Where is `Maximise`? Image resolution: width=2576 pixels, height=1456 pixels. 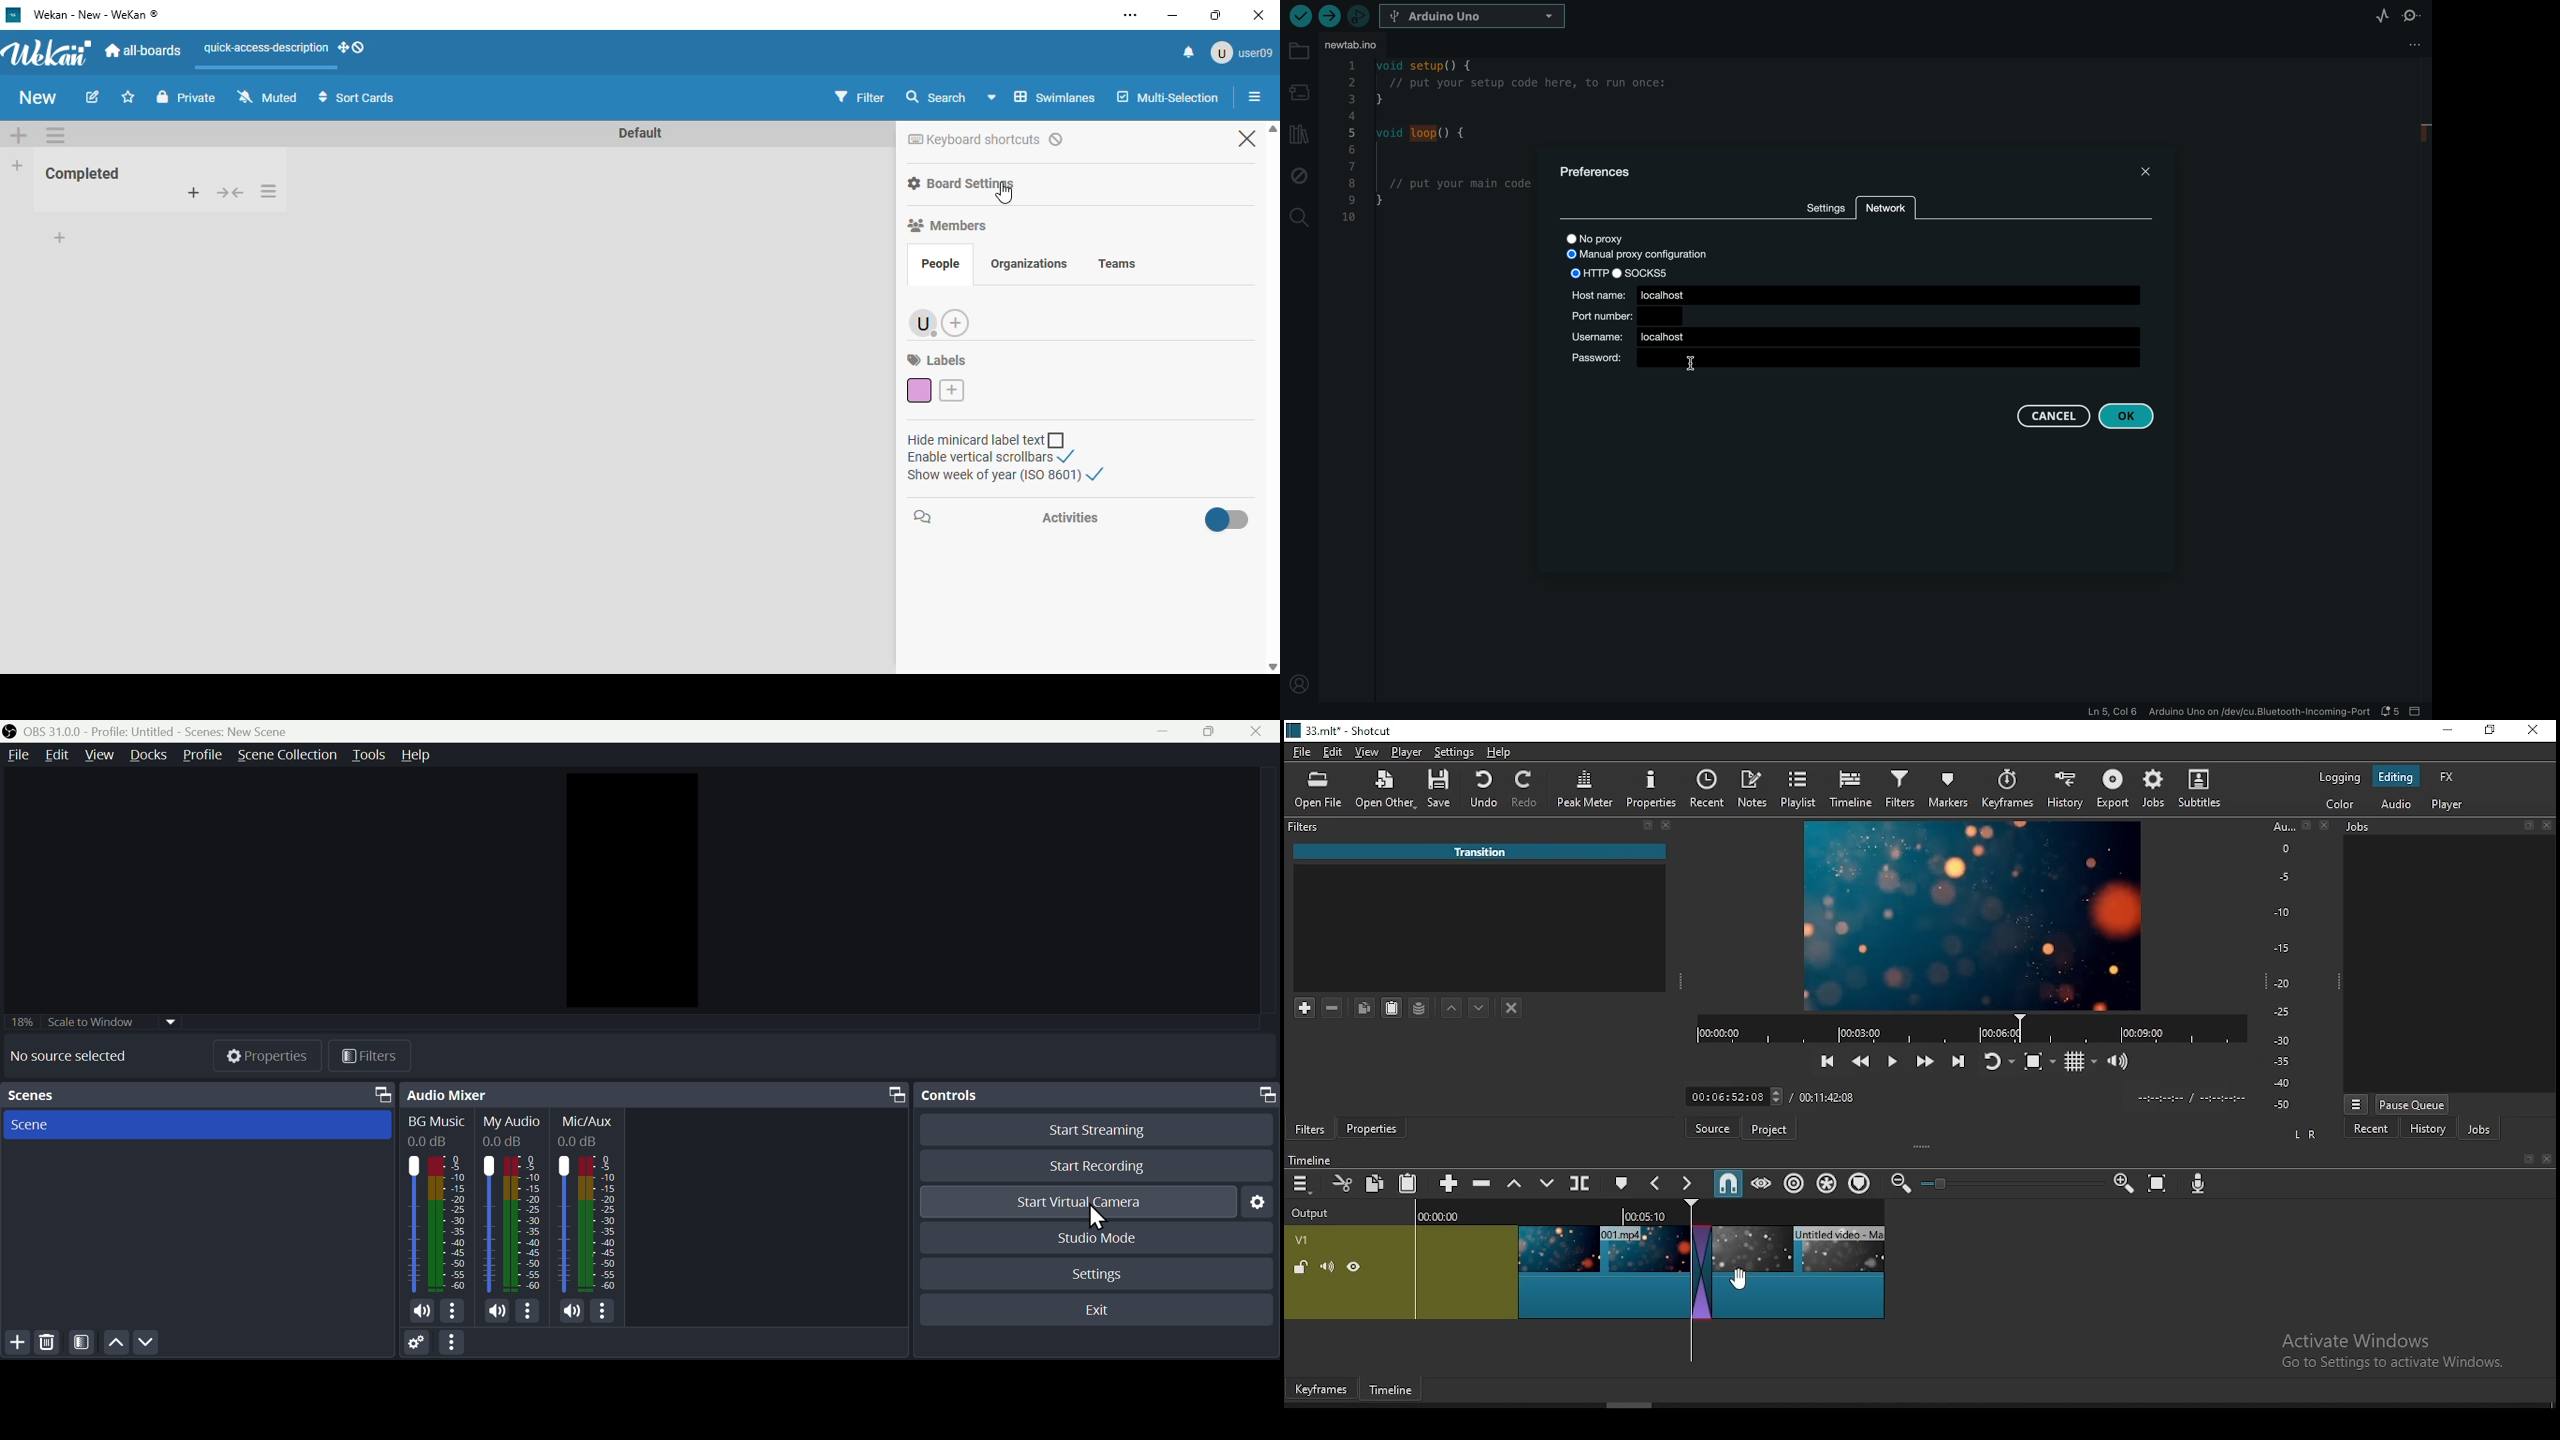 Maximise is located at coordinates (1206, 733).